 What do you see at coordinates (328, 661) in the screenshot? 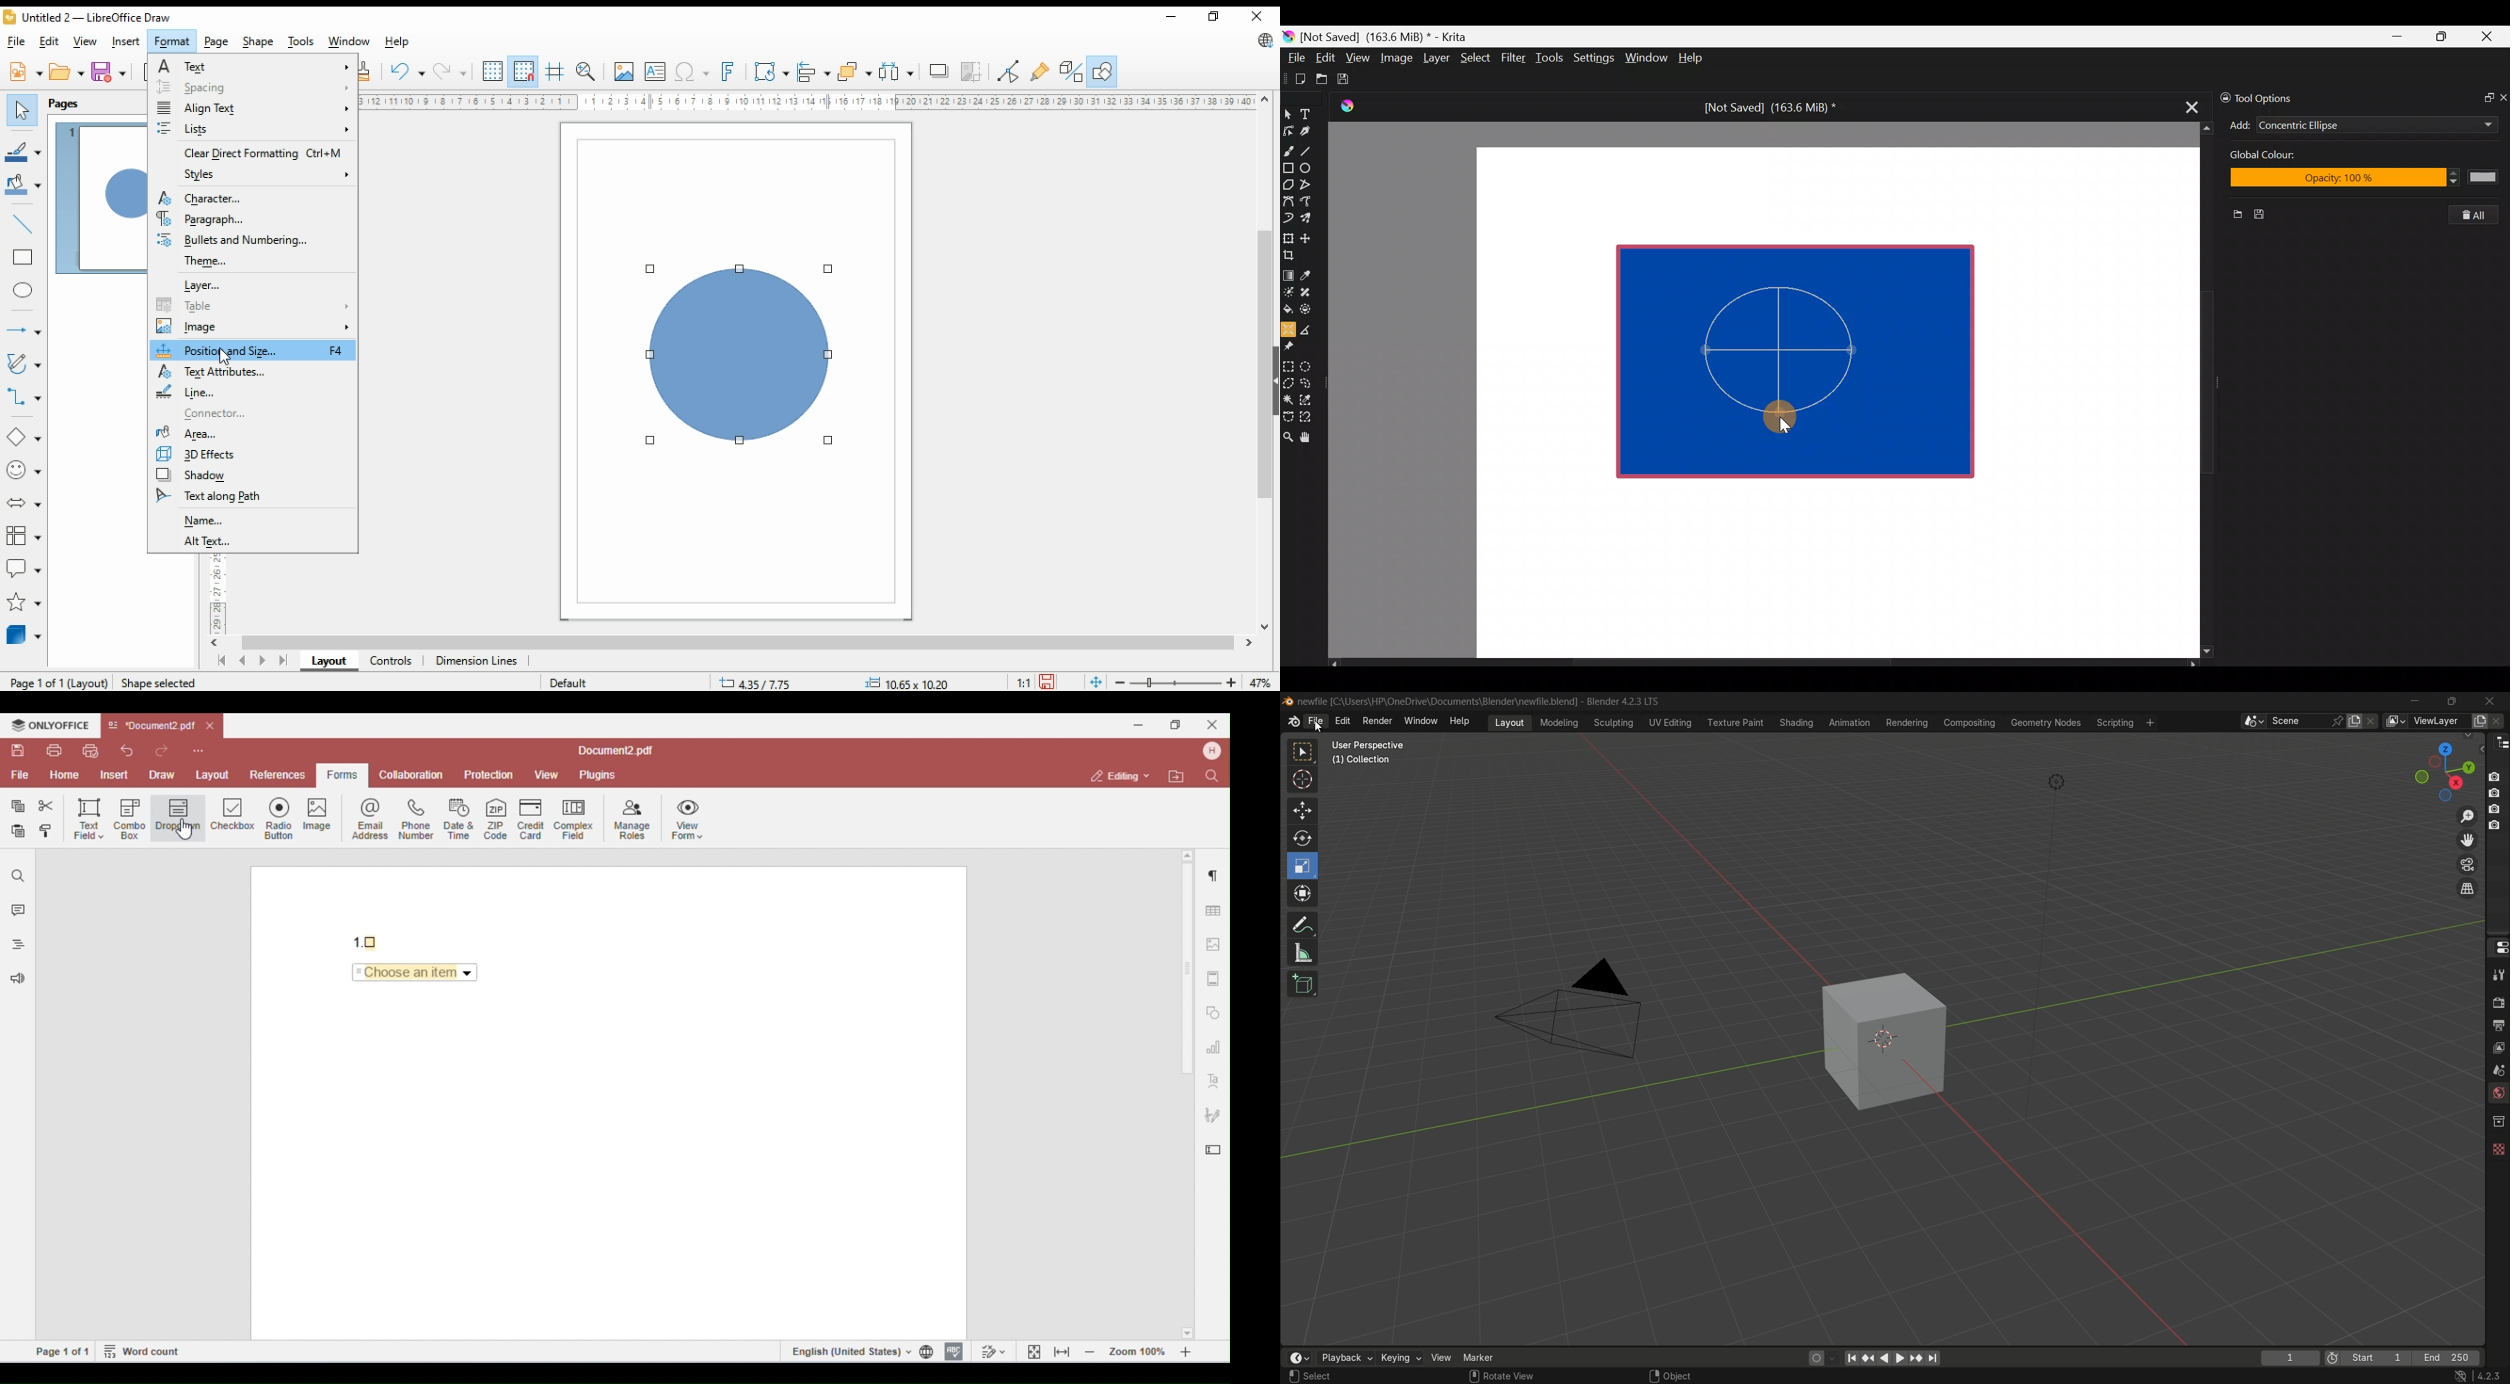
I see `layout` at bounding box center [328, 661].